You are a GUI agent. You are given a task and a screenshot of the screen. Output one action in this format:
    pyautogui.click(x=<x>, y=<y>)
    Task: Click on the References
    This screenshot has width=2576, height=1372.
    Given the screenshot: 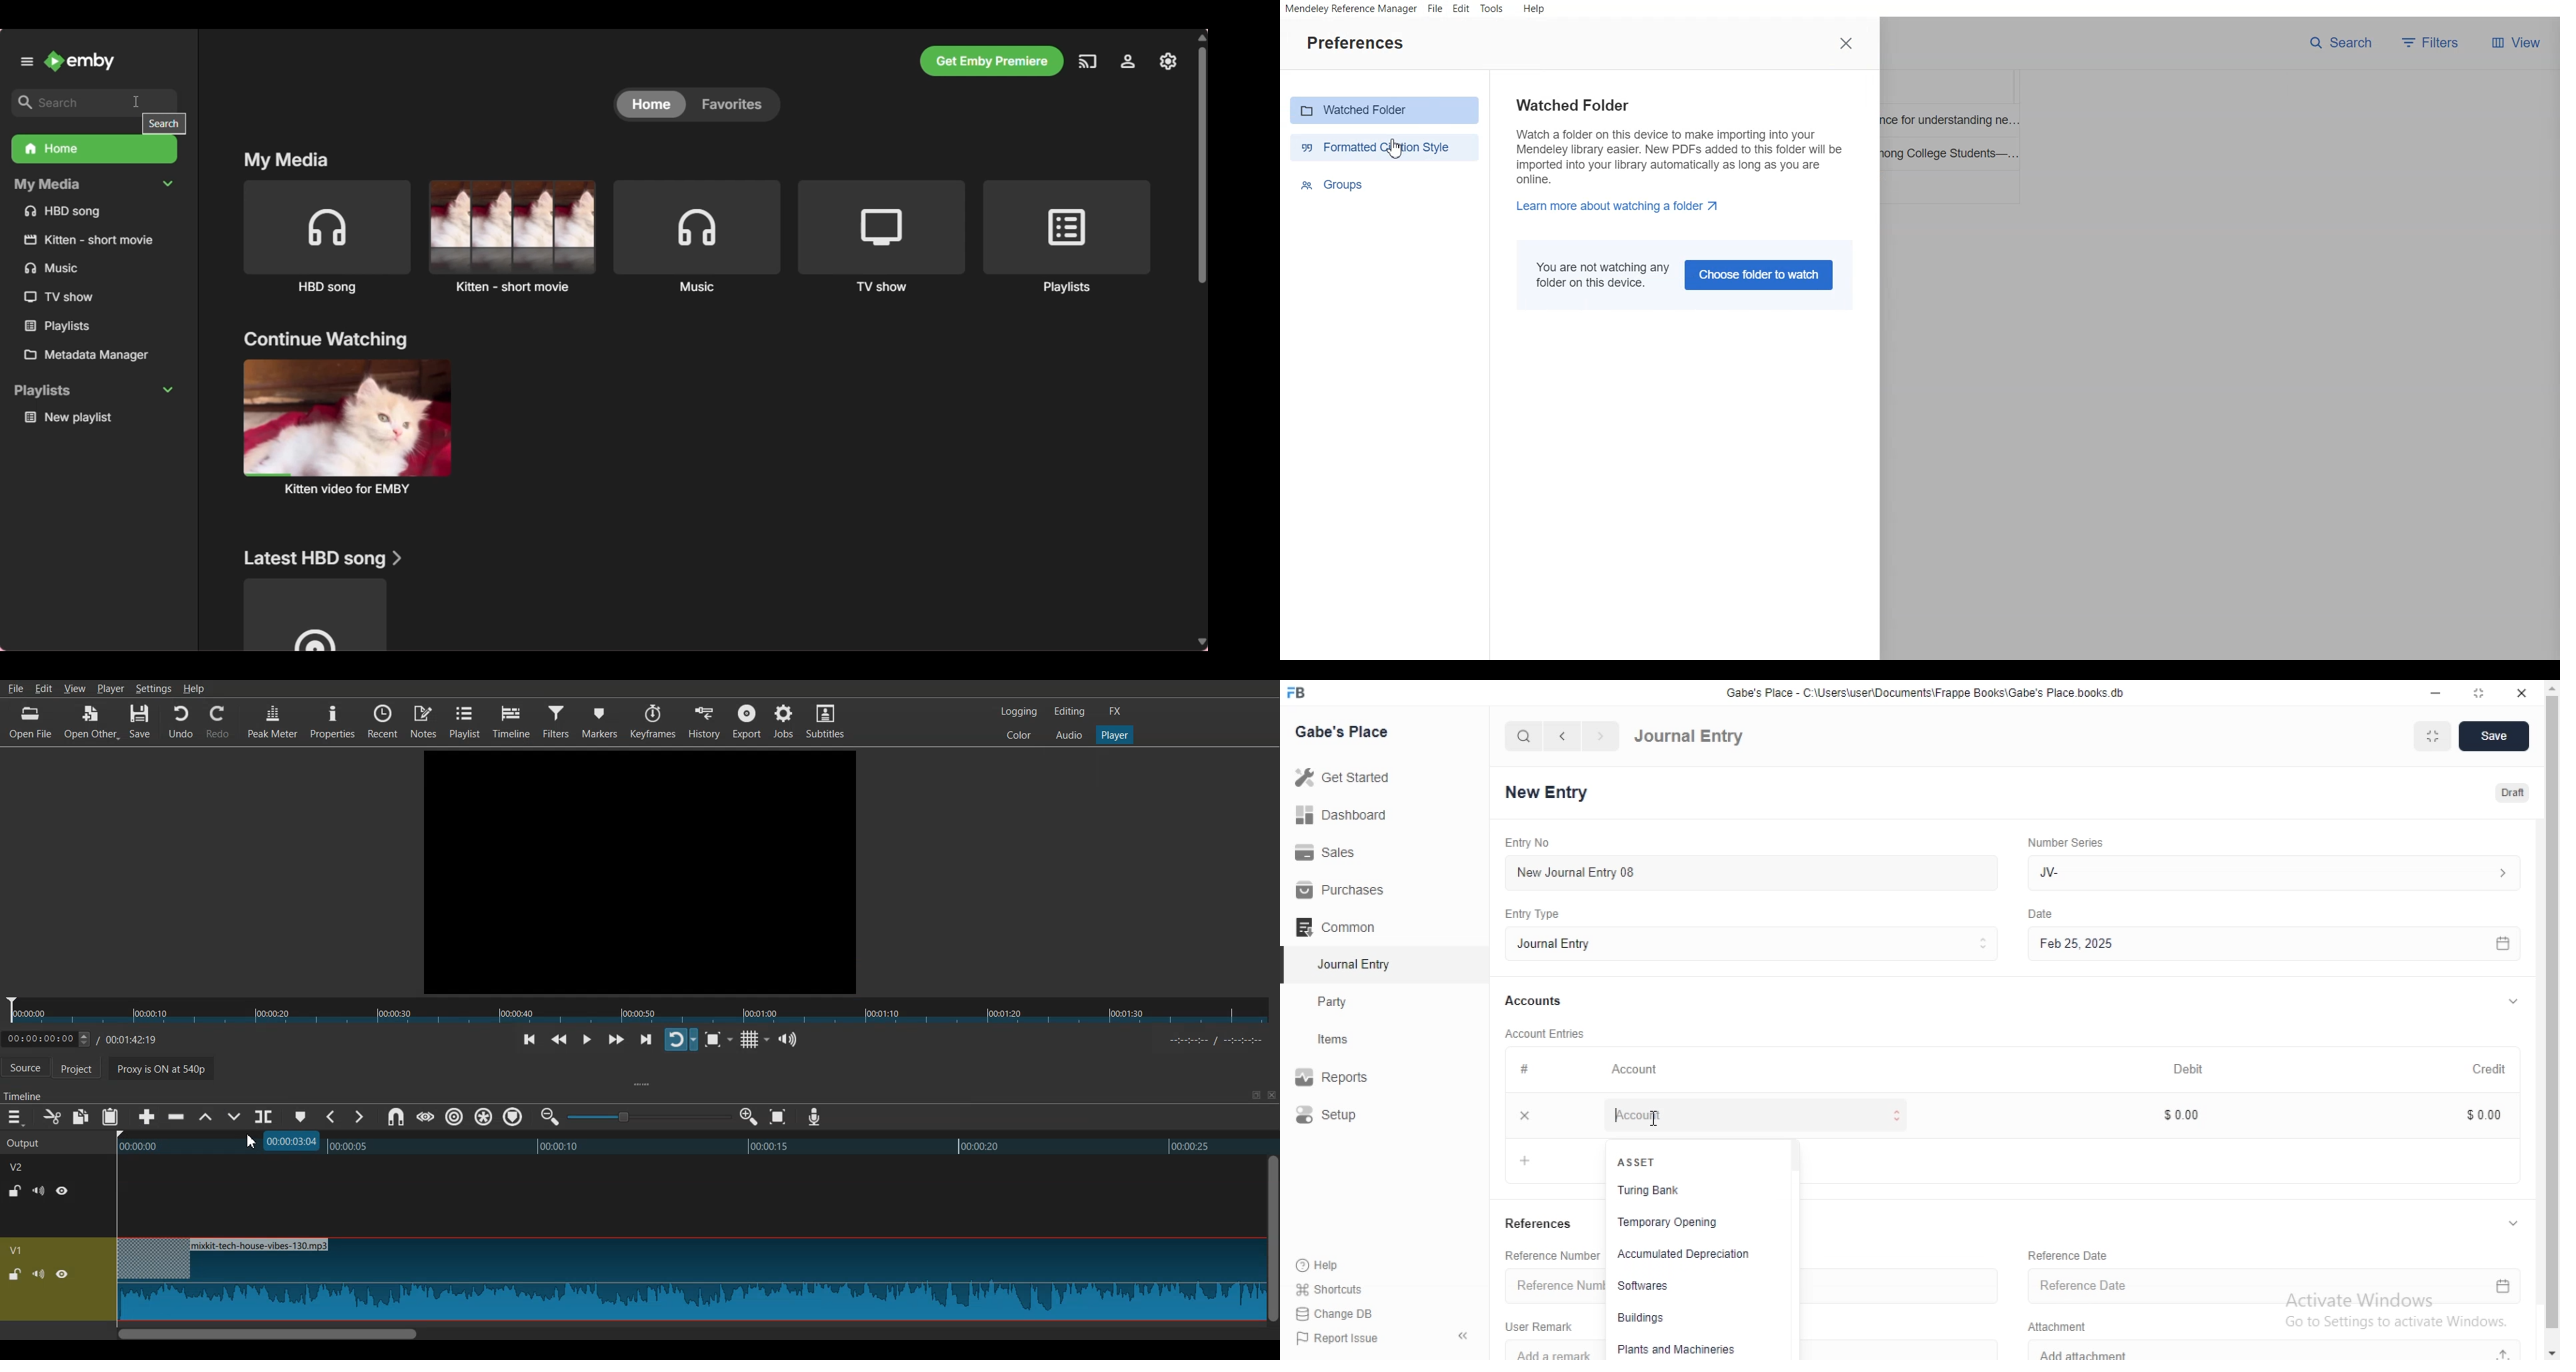 What is the action you would take?
    pyautogui.click(x=1541, y=1225)
    